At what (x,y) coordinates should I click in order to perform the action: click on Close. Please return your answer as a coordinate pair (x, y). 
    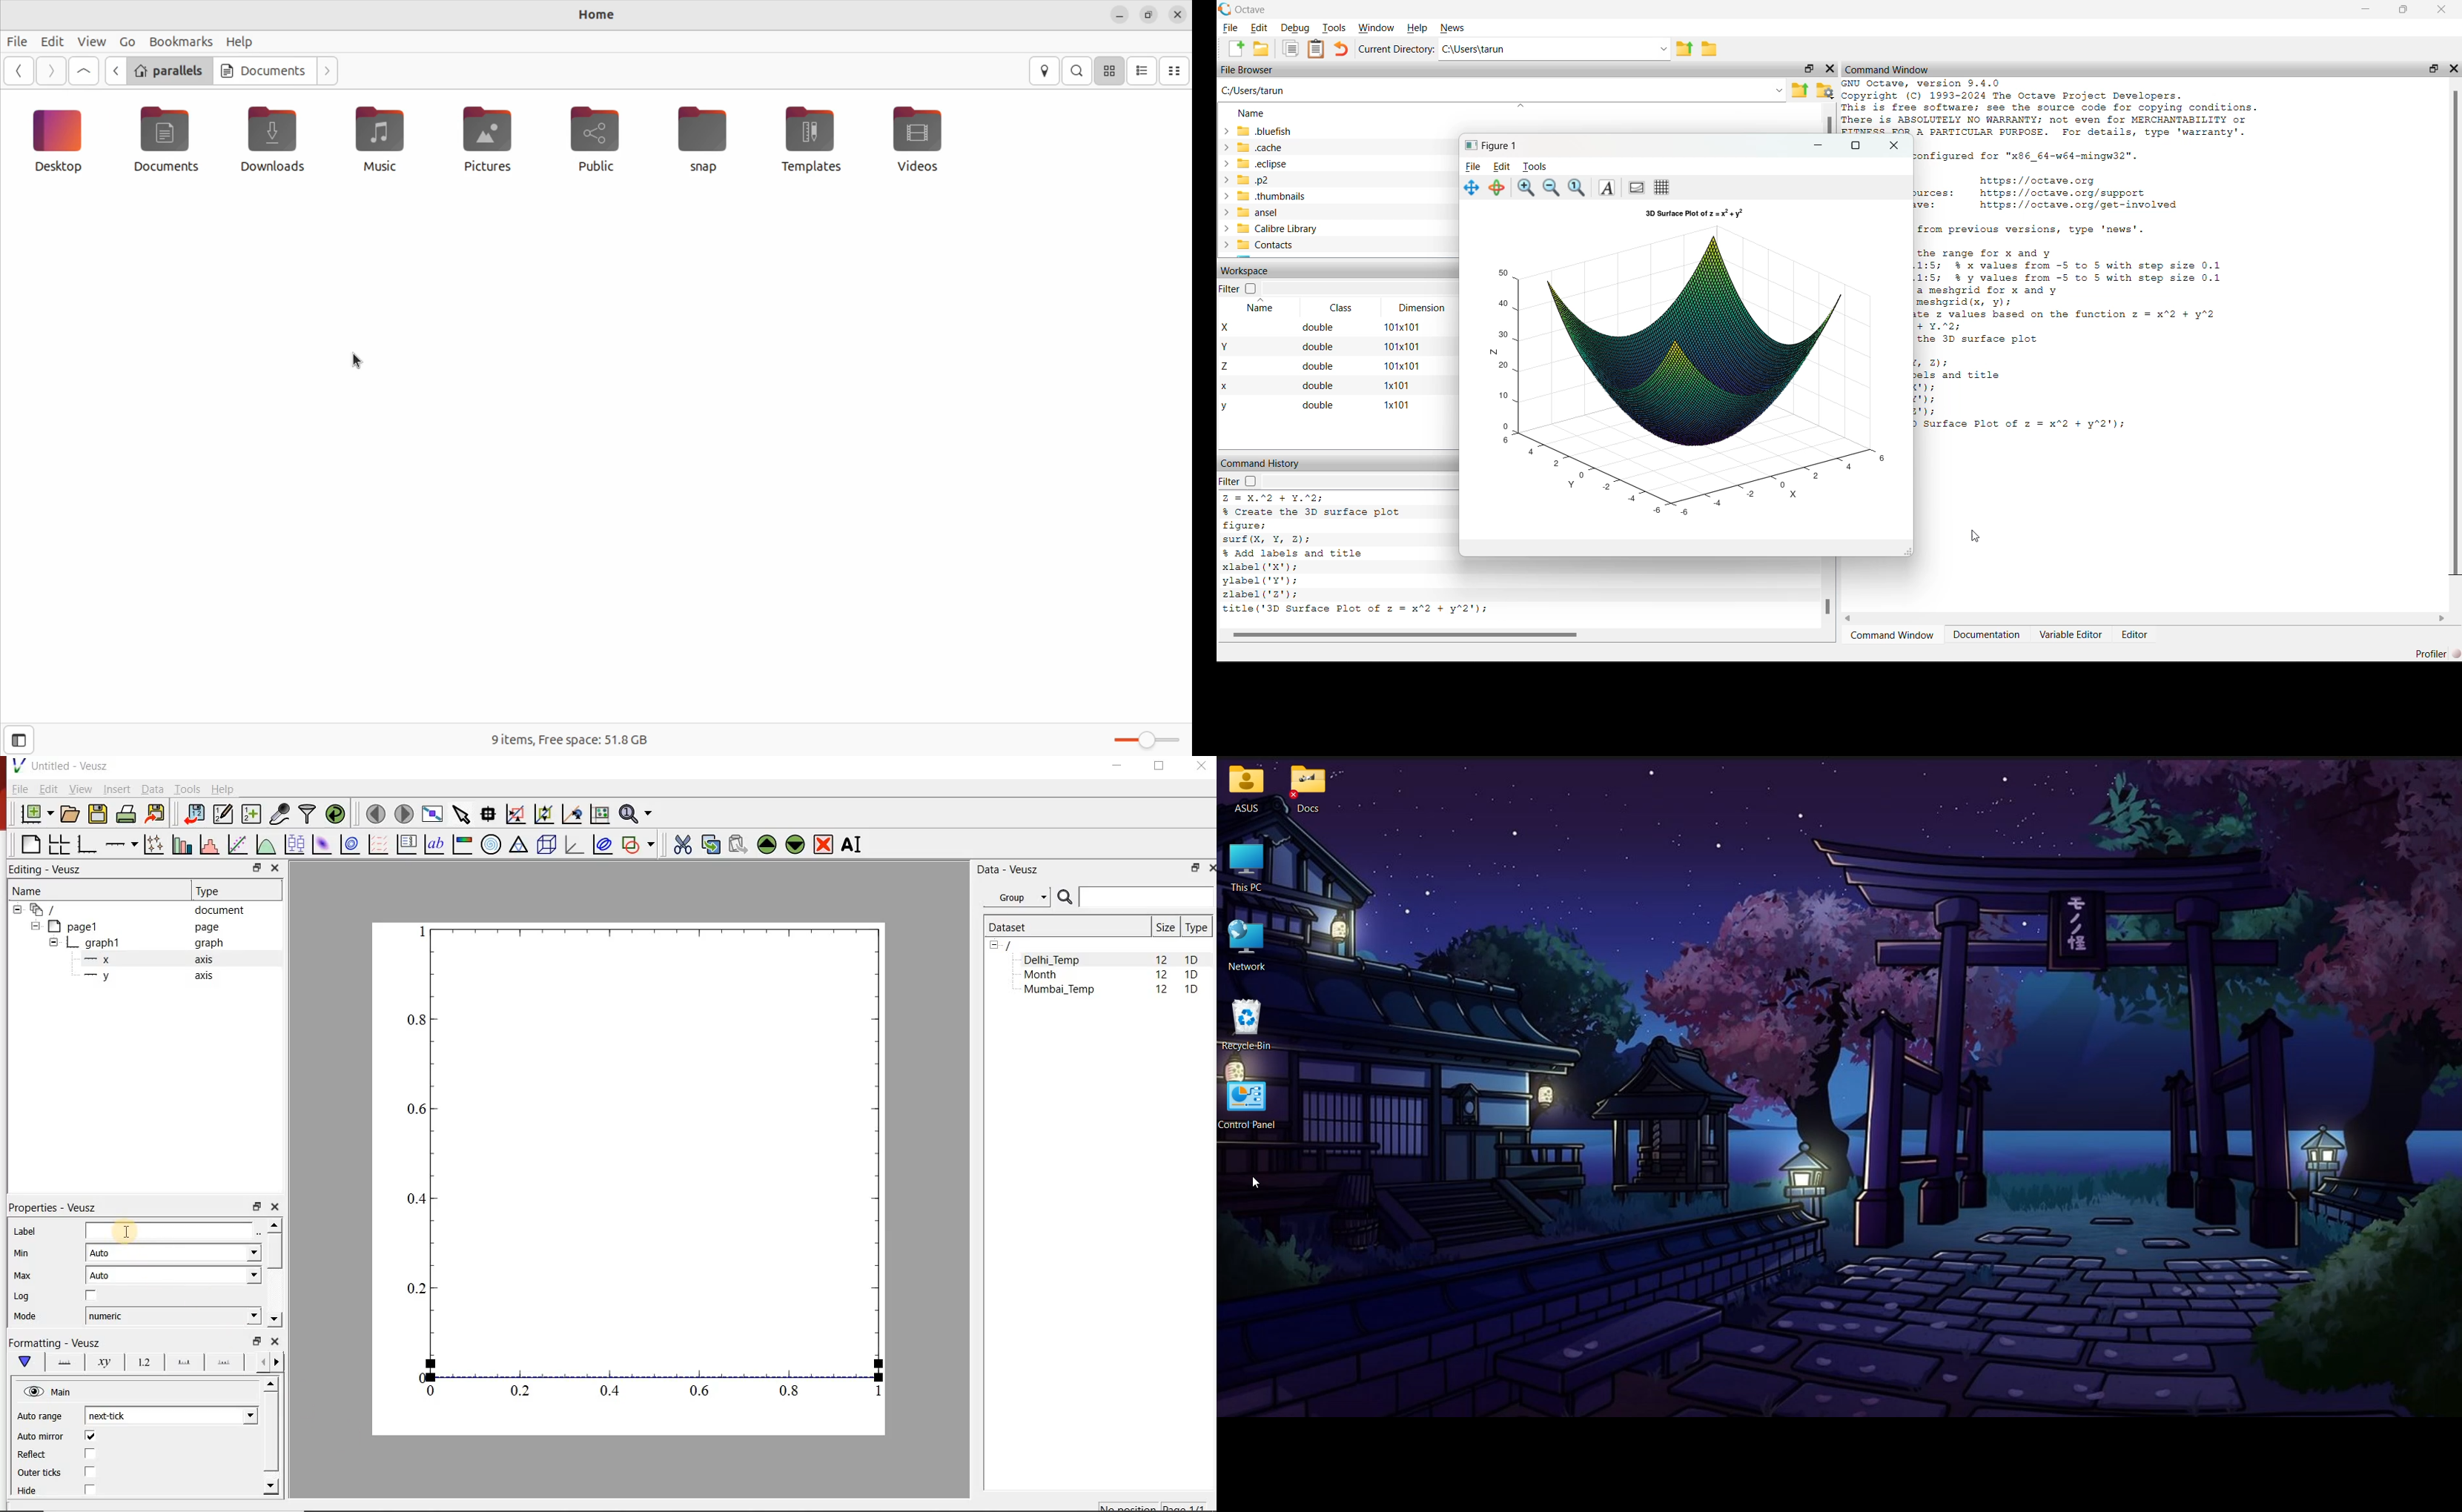
    Looking at the image, I should click on (1828, 68).